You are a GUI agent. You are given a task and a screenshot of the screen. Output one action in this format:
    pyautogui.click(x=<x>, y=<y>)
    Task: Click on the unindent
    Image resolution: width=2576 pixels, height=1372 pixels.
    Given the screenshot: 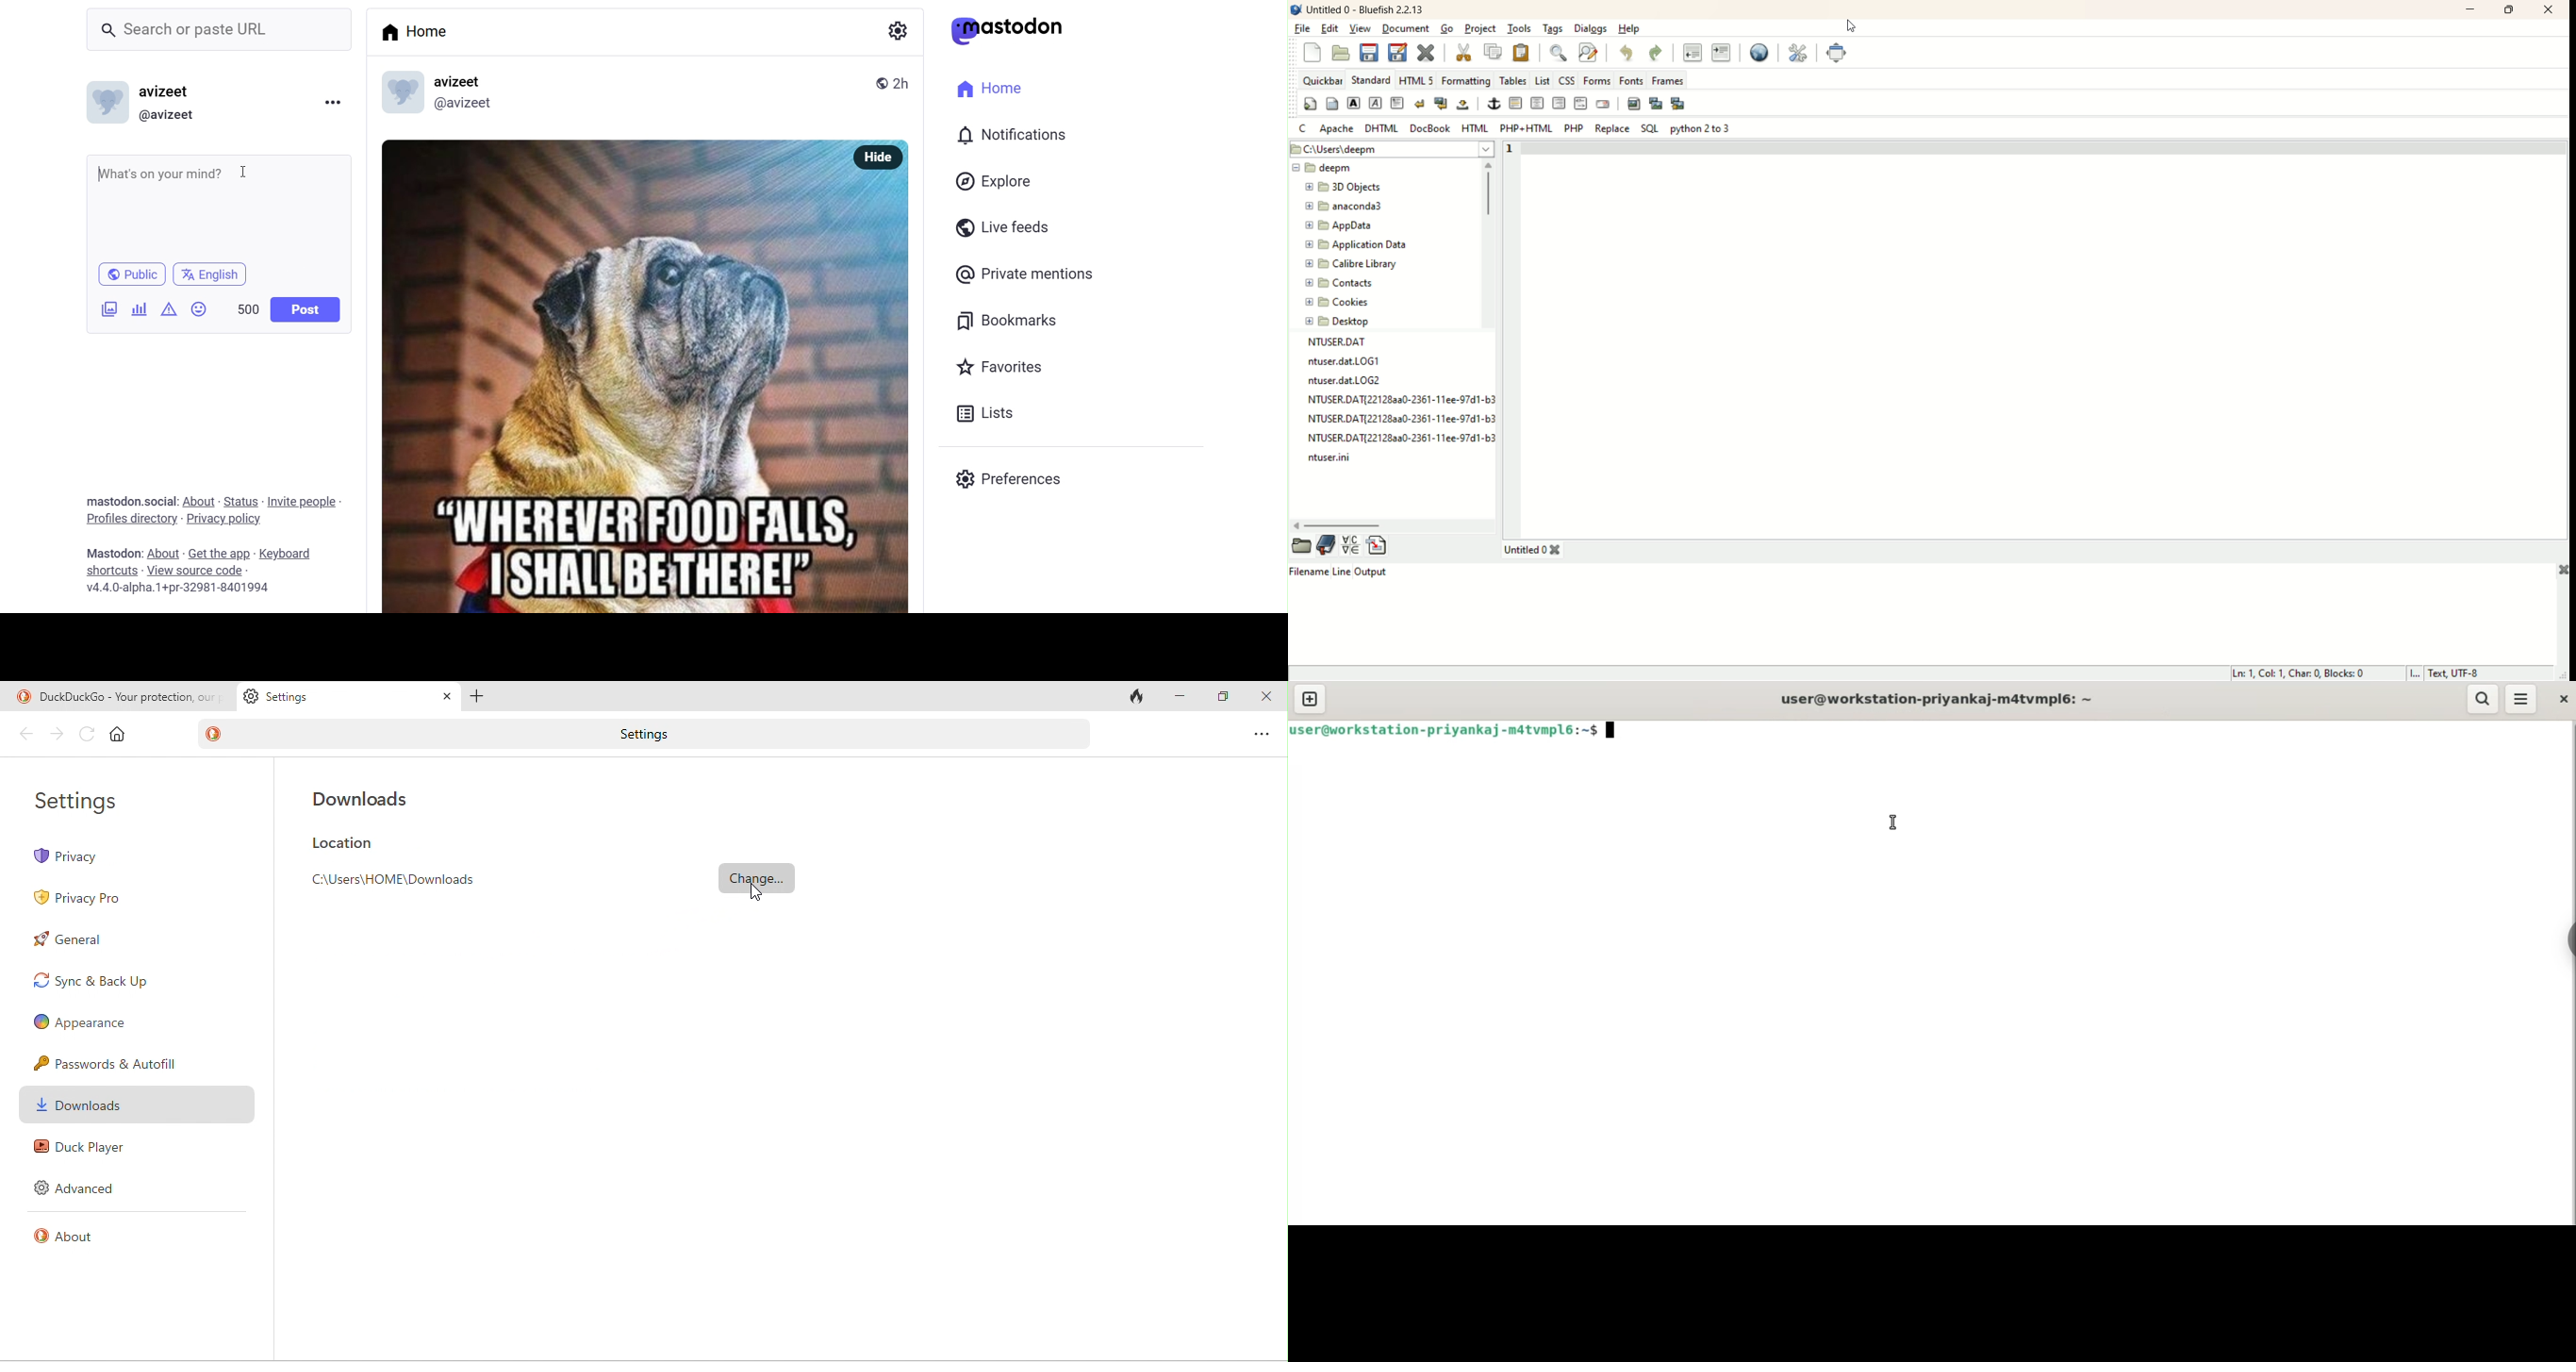 What is the action you would take?
    pyautogui.click(x=1694, y=53)
    